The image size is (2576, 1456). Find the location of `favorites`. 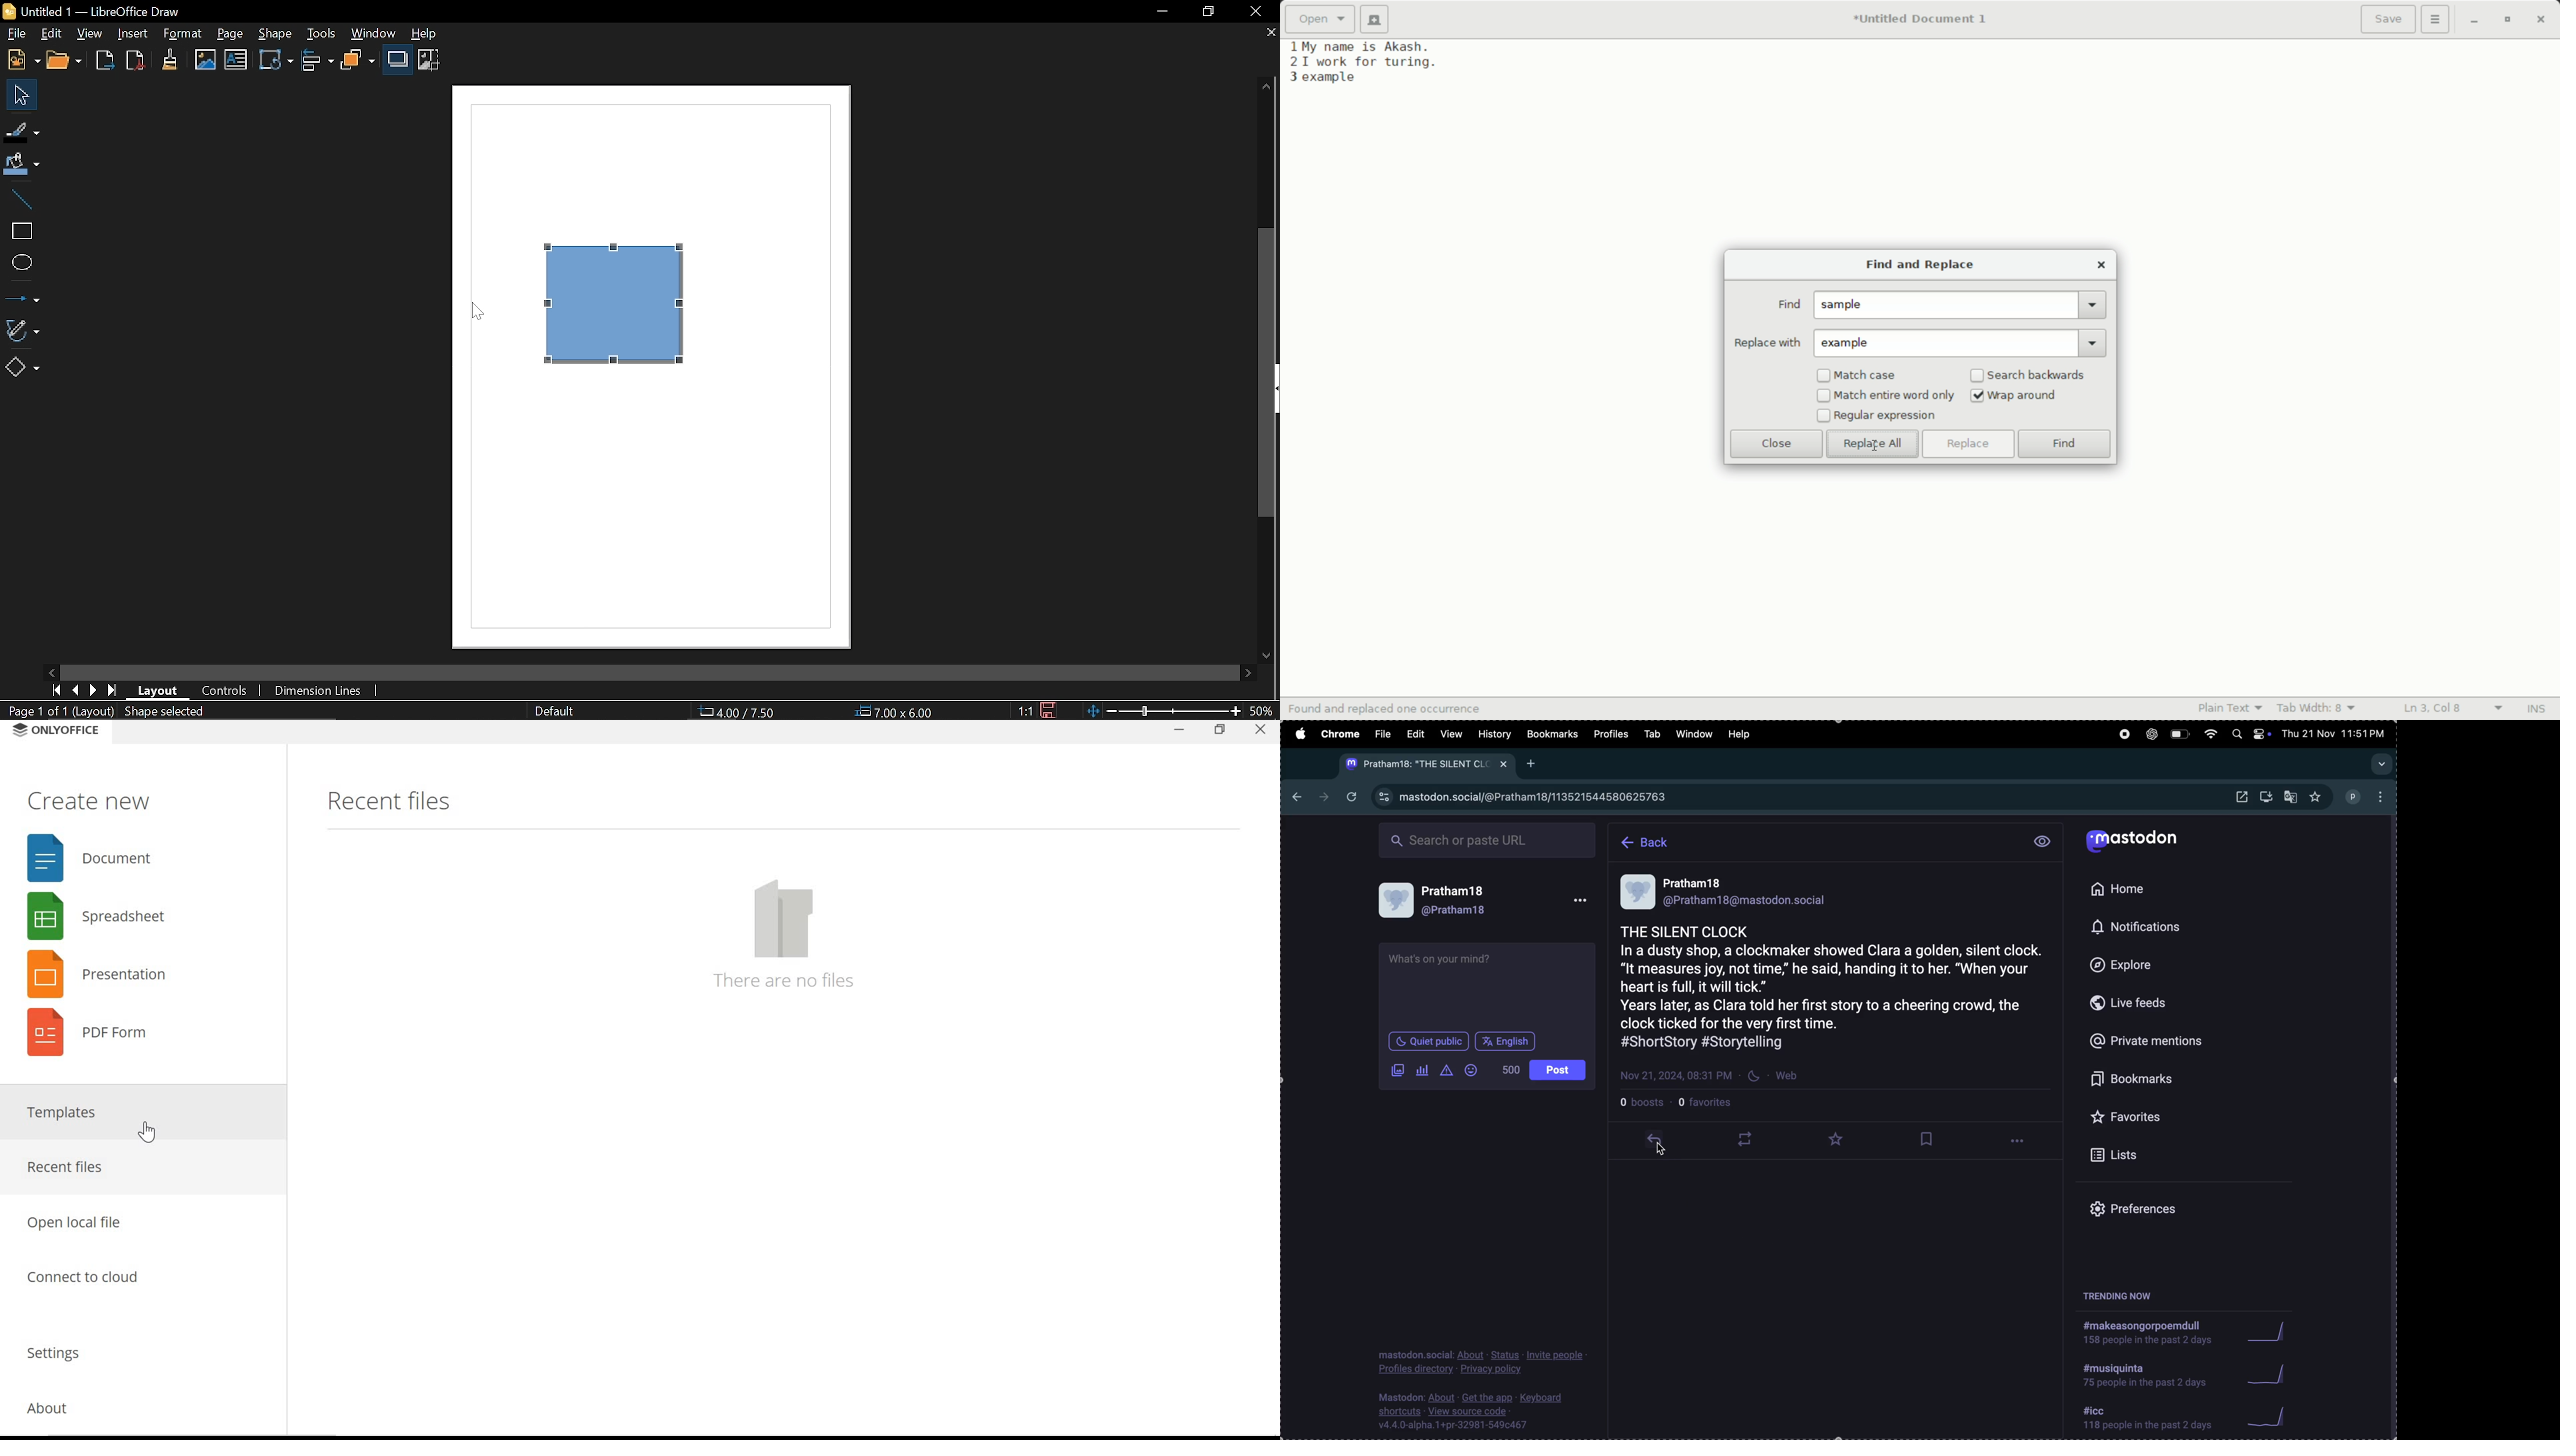

favorites is located at coordinates (1711, 1102).